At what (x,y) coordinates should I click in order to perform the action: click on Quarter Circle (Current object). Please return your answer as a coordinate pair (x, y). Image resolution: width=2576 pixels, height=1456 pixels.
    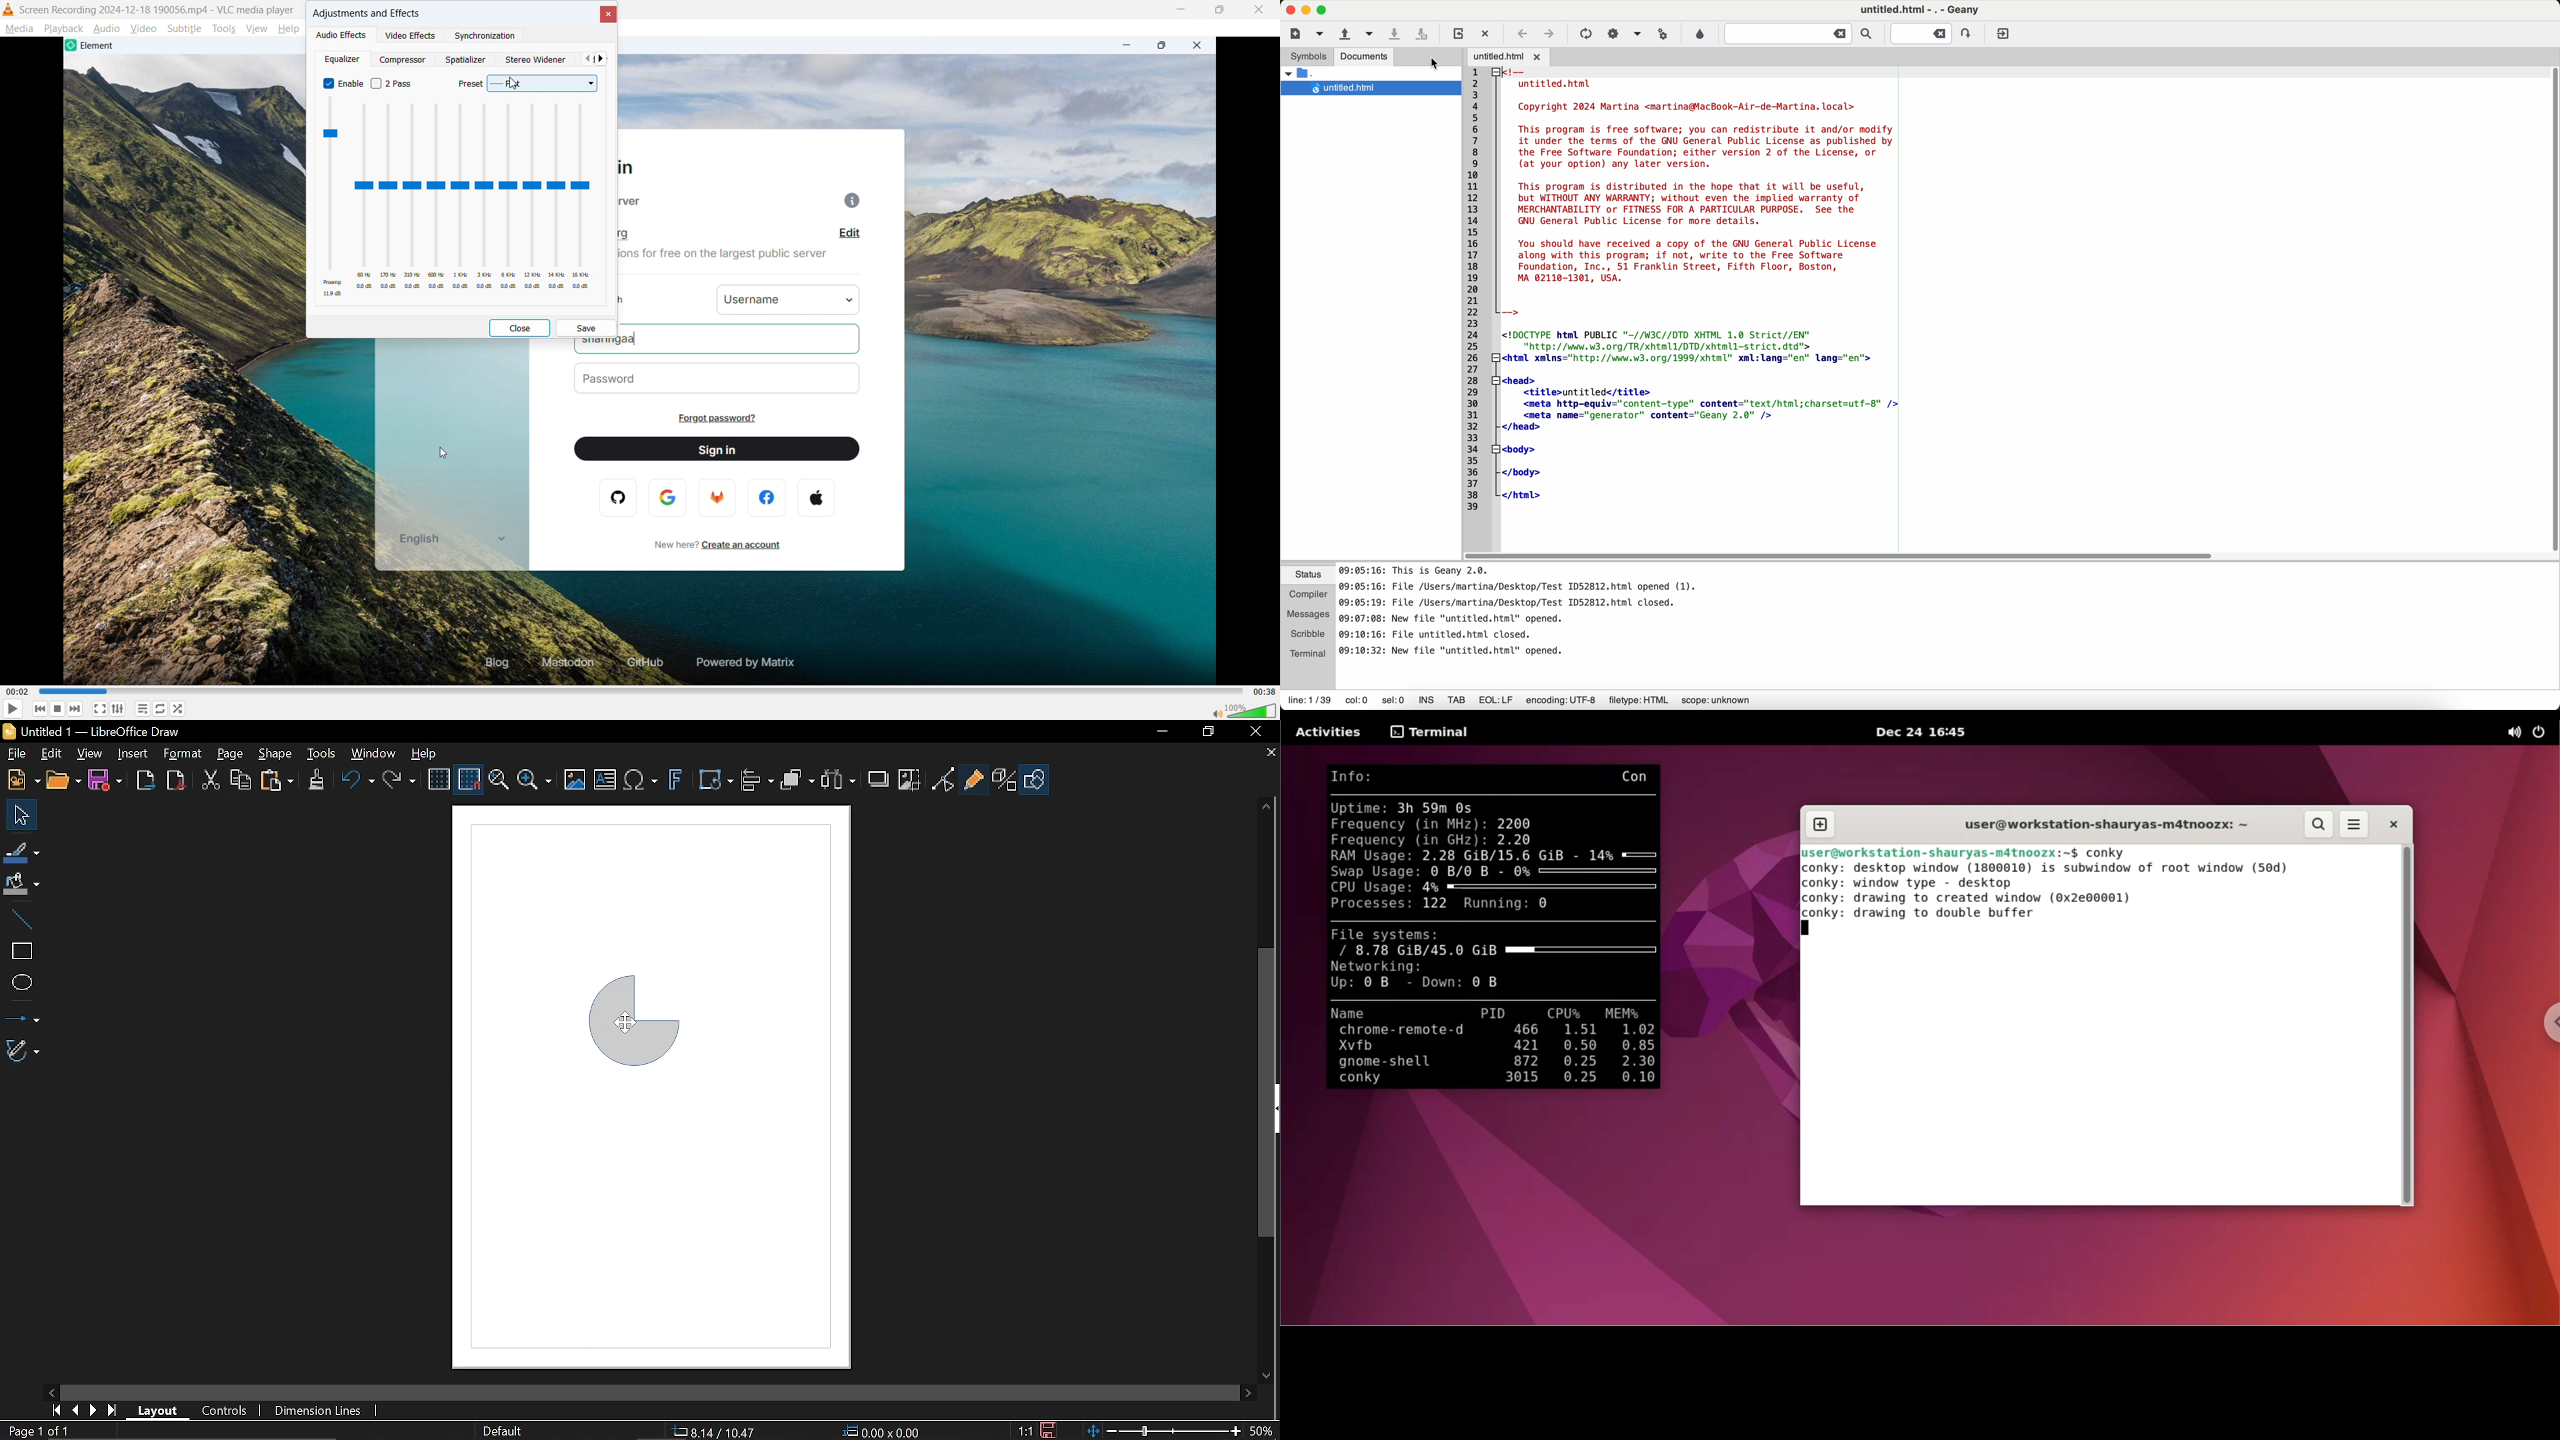
    Looking at the image, I should click on (640, 1023).